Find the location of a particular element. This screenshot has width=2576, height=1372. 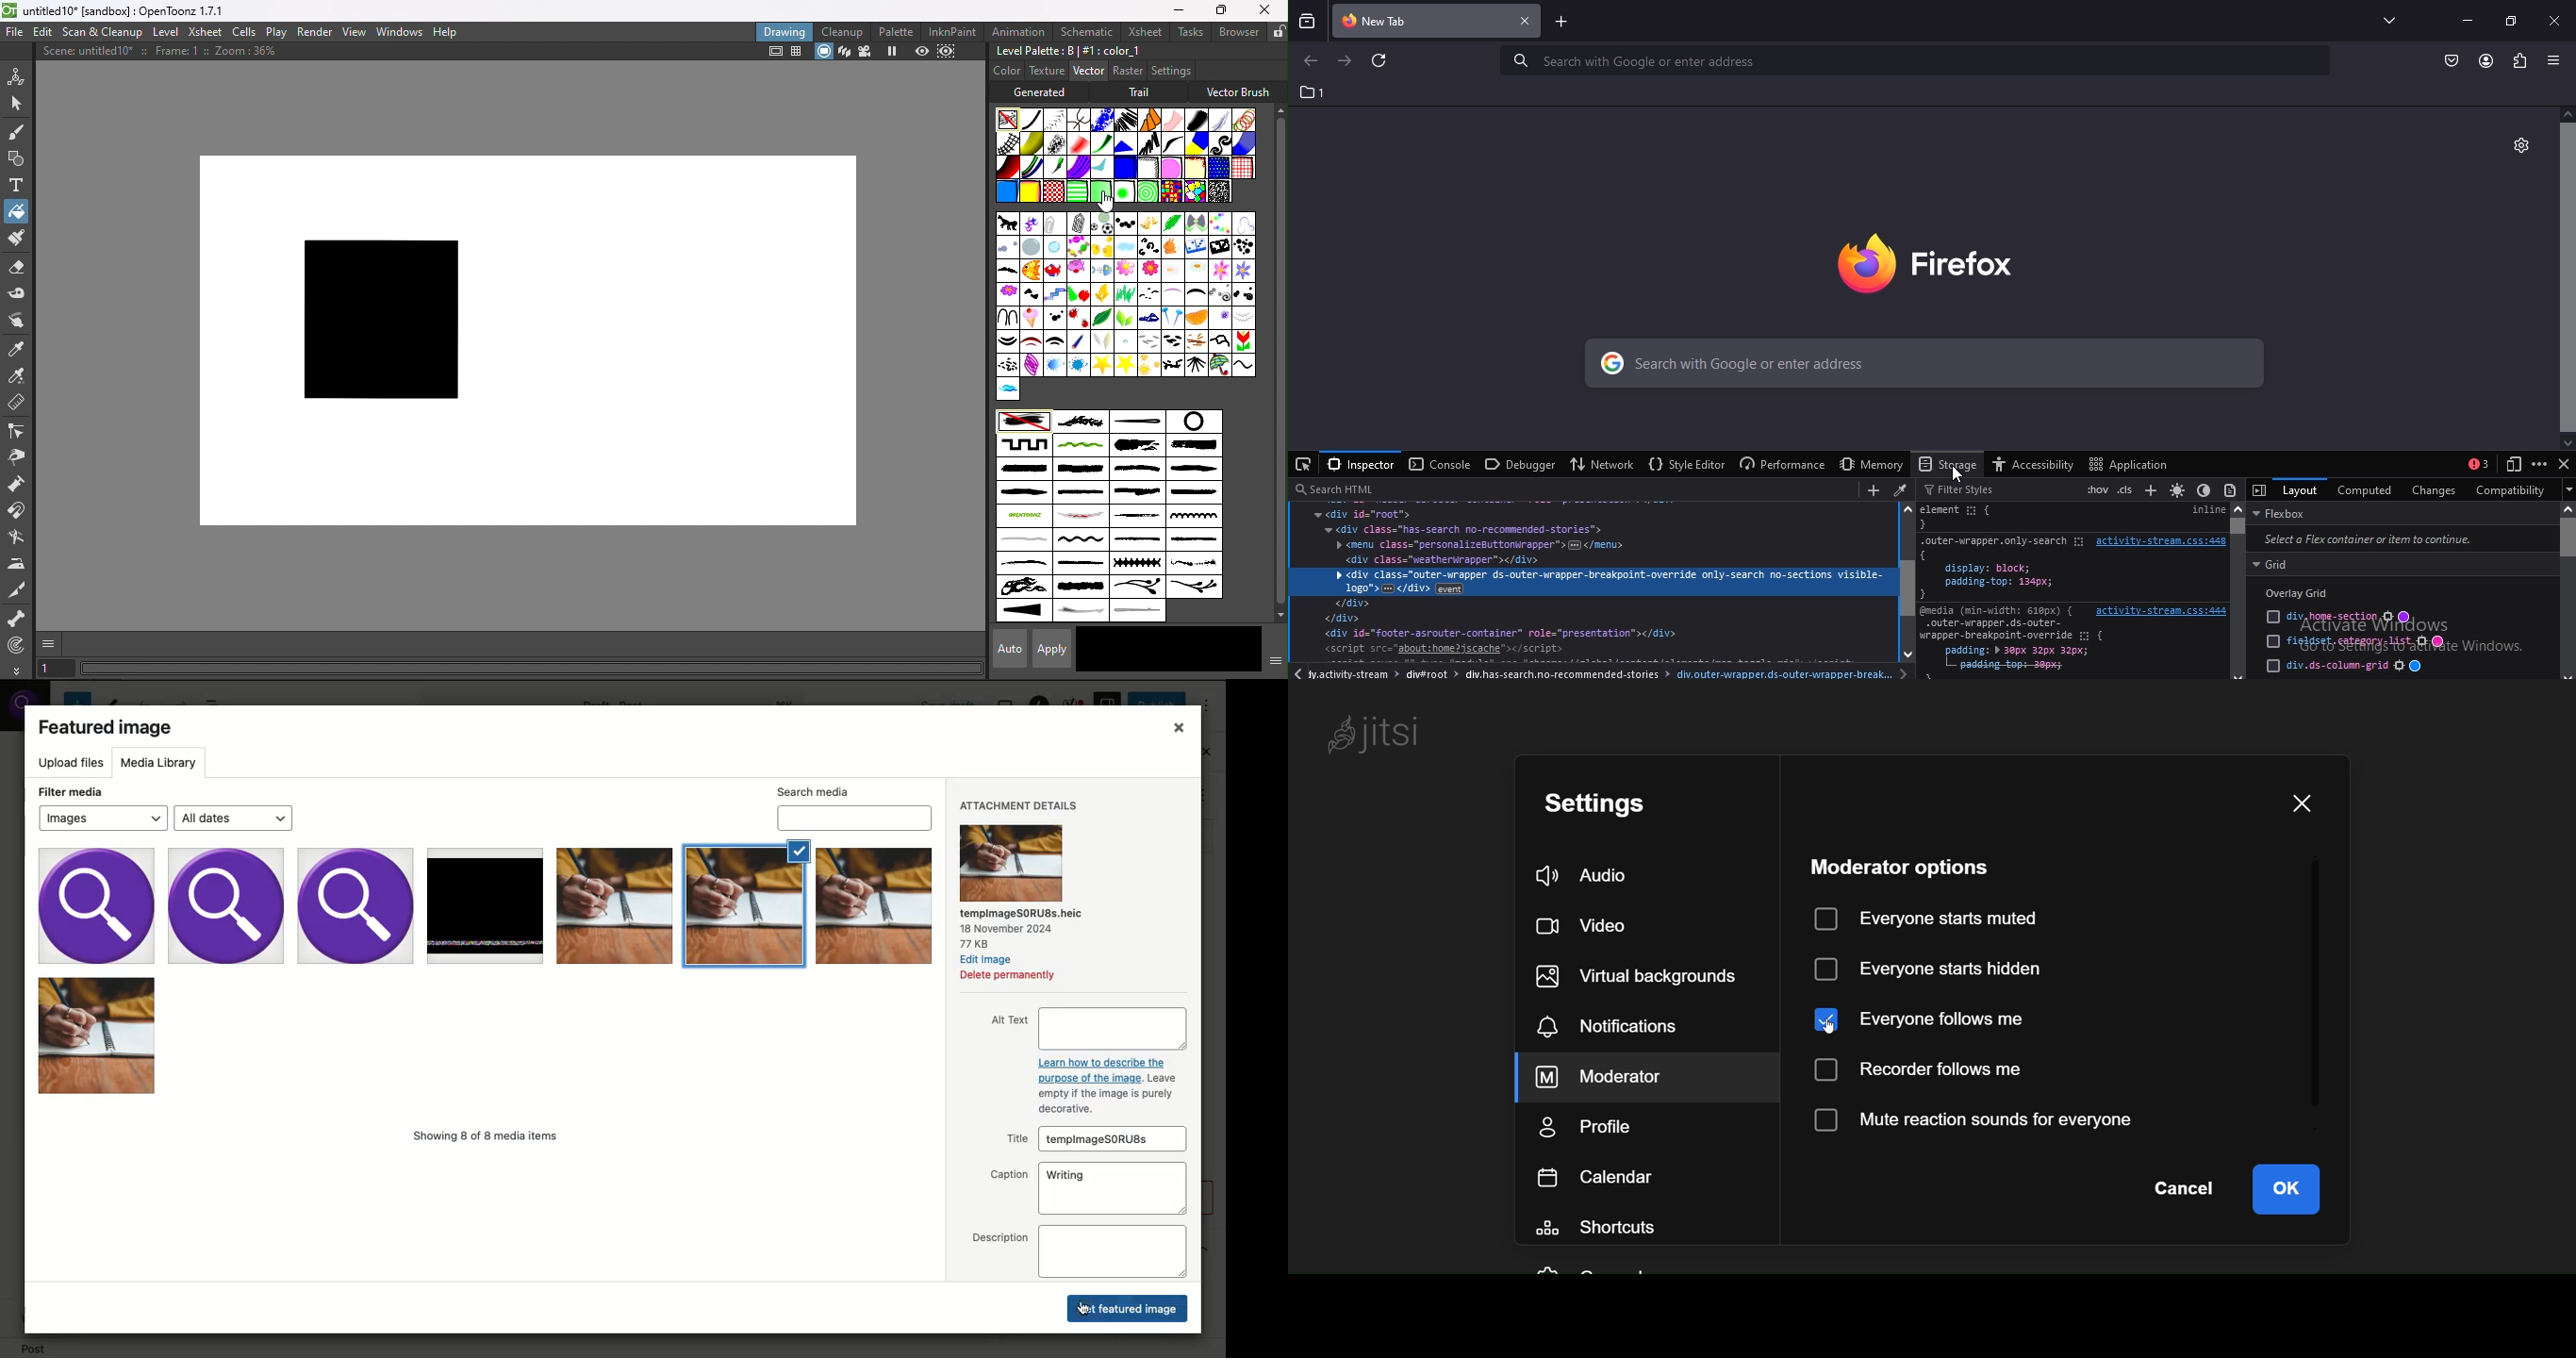

scho is located at coordinates (1242, 341).